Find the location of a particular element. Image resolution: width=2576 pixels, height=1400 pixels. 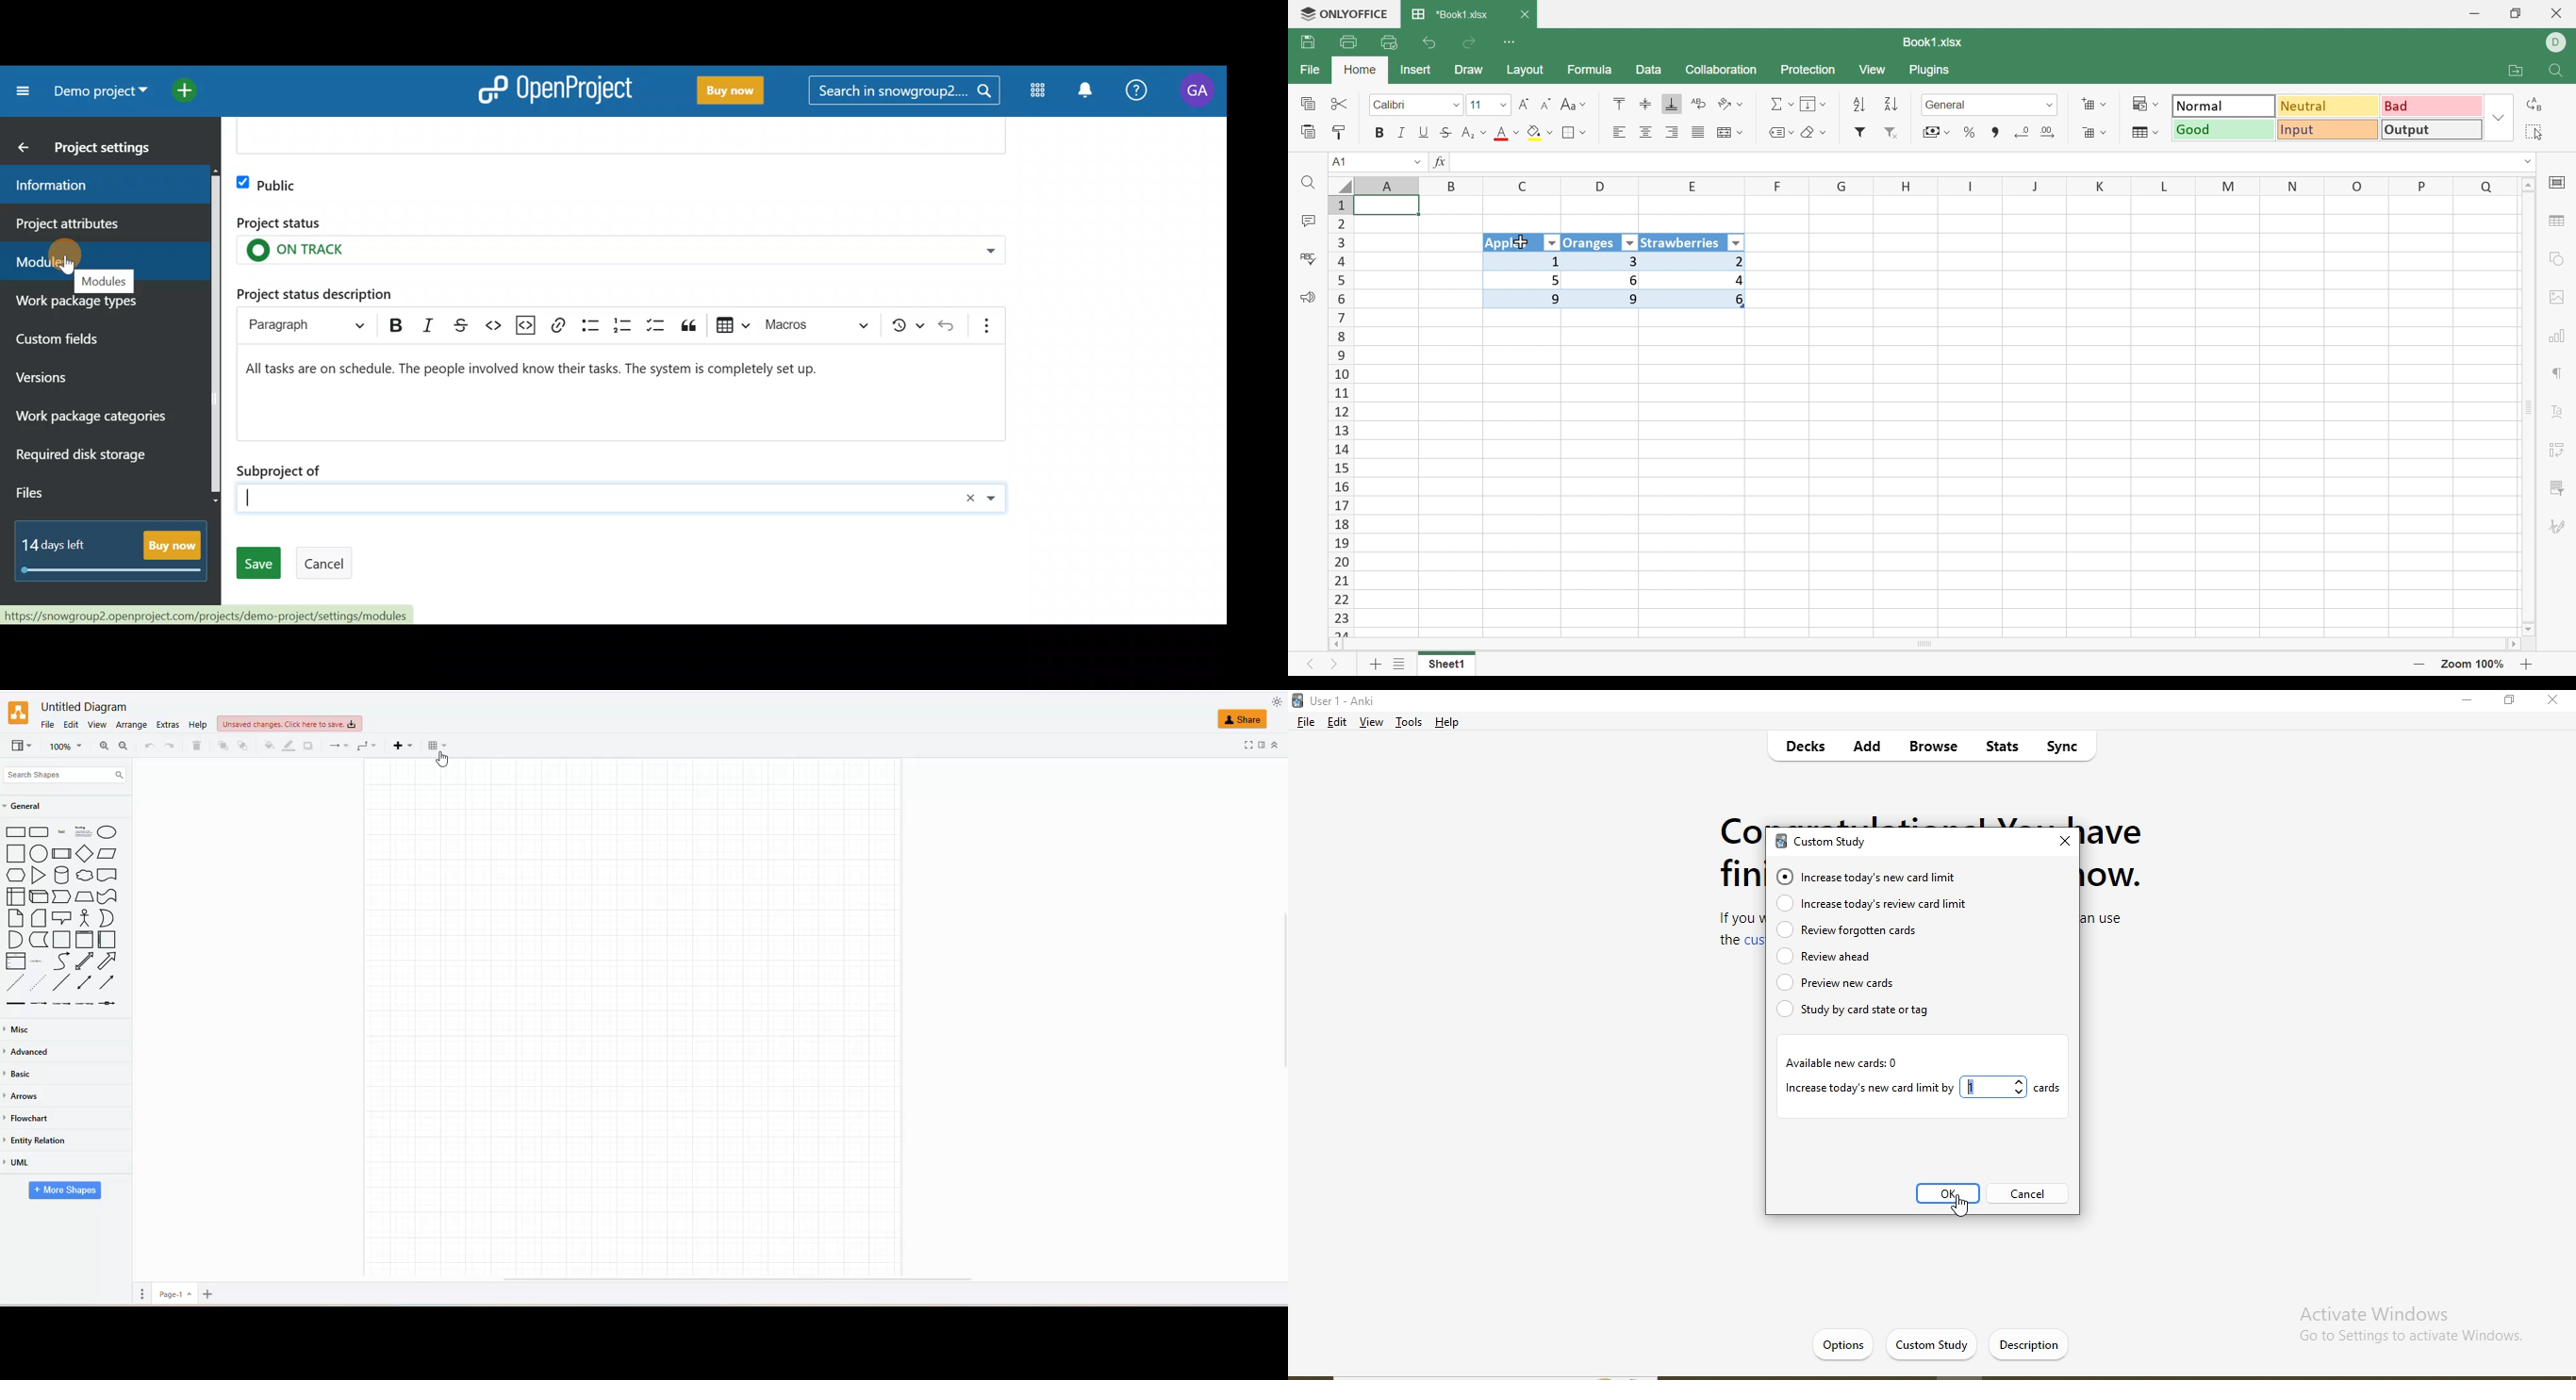

increase today's new card limit is located at coordinates (1874, 878).